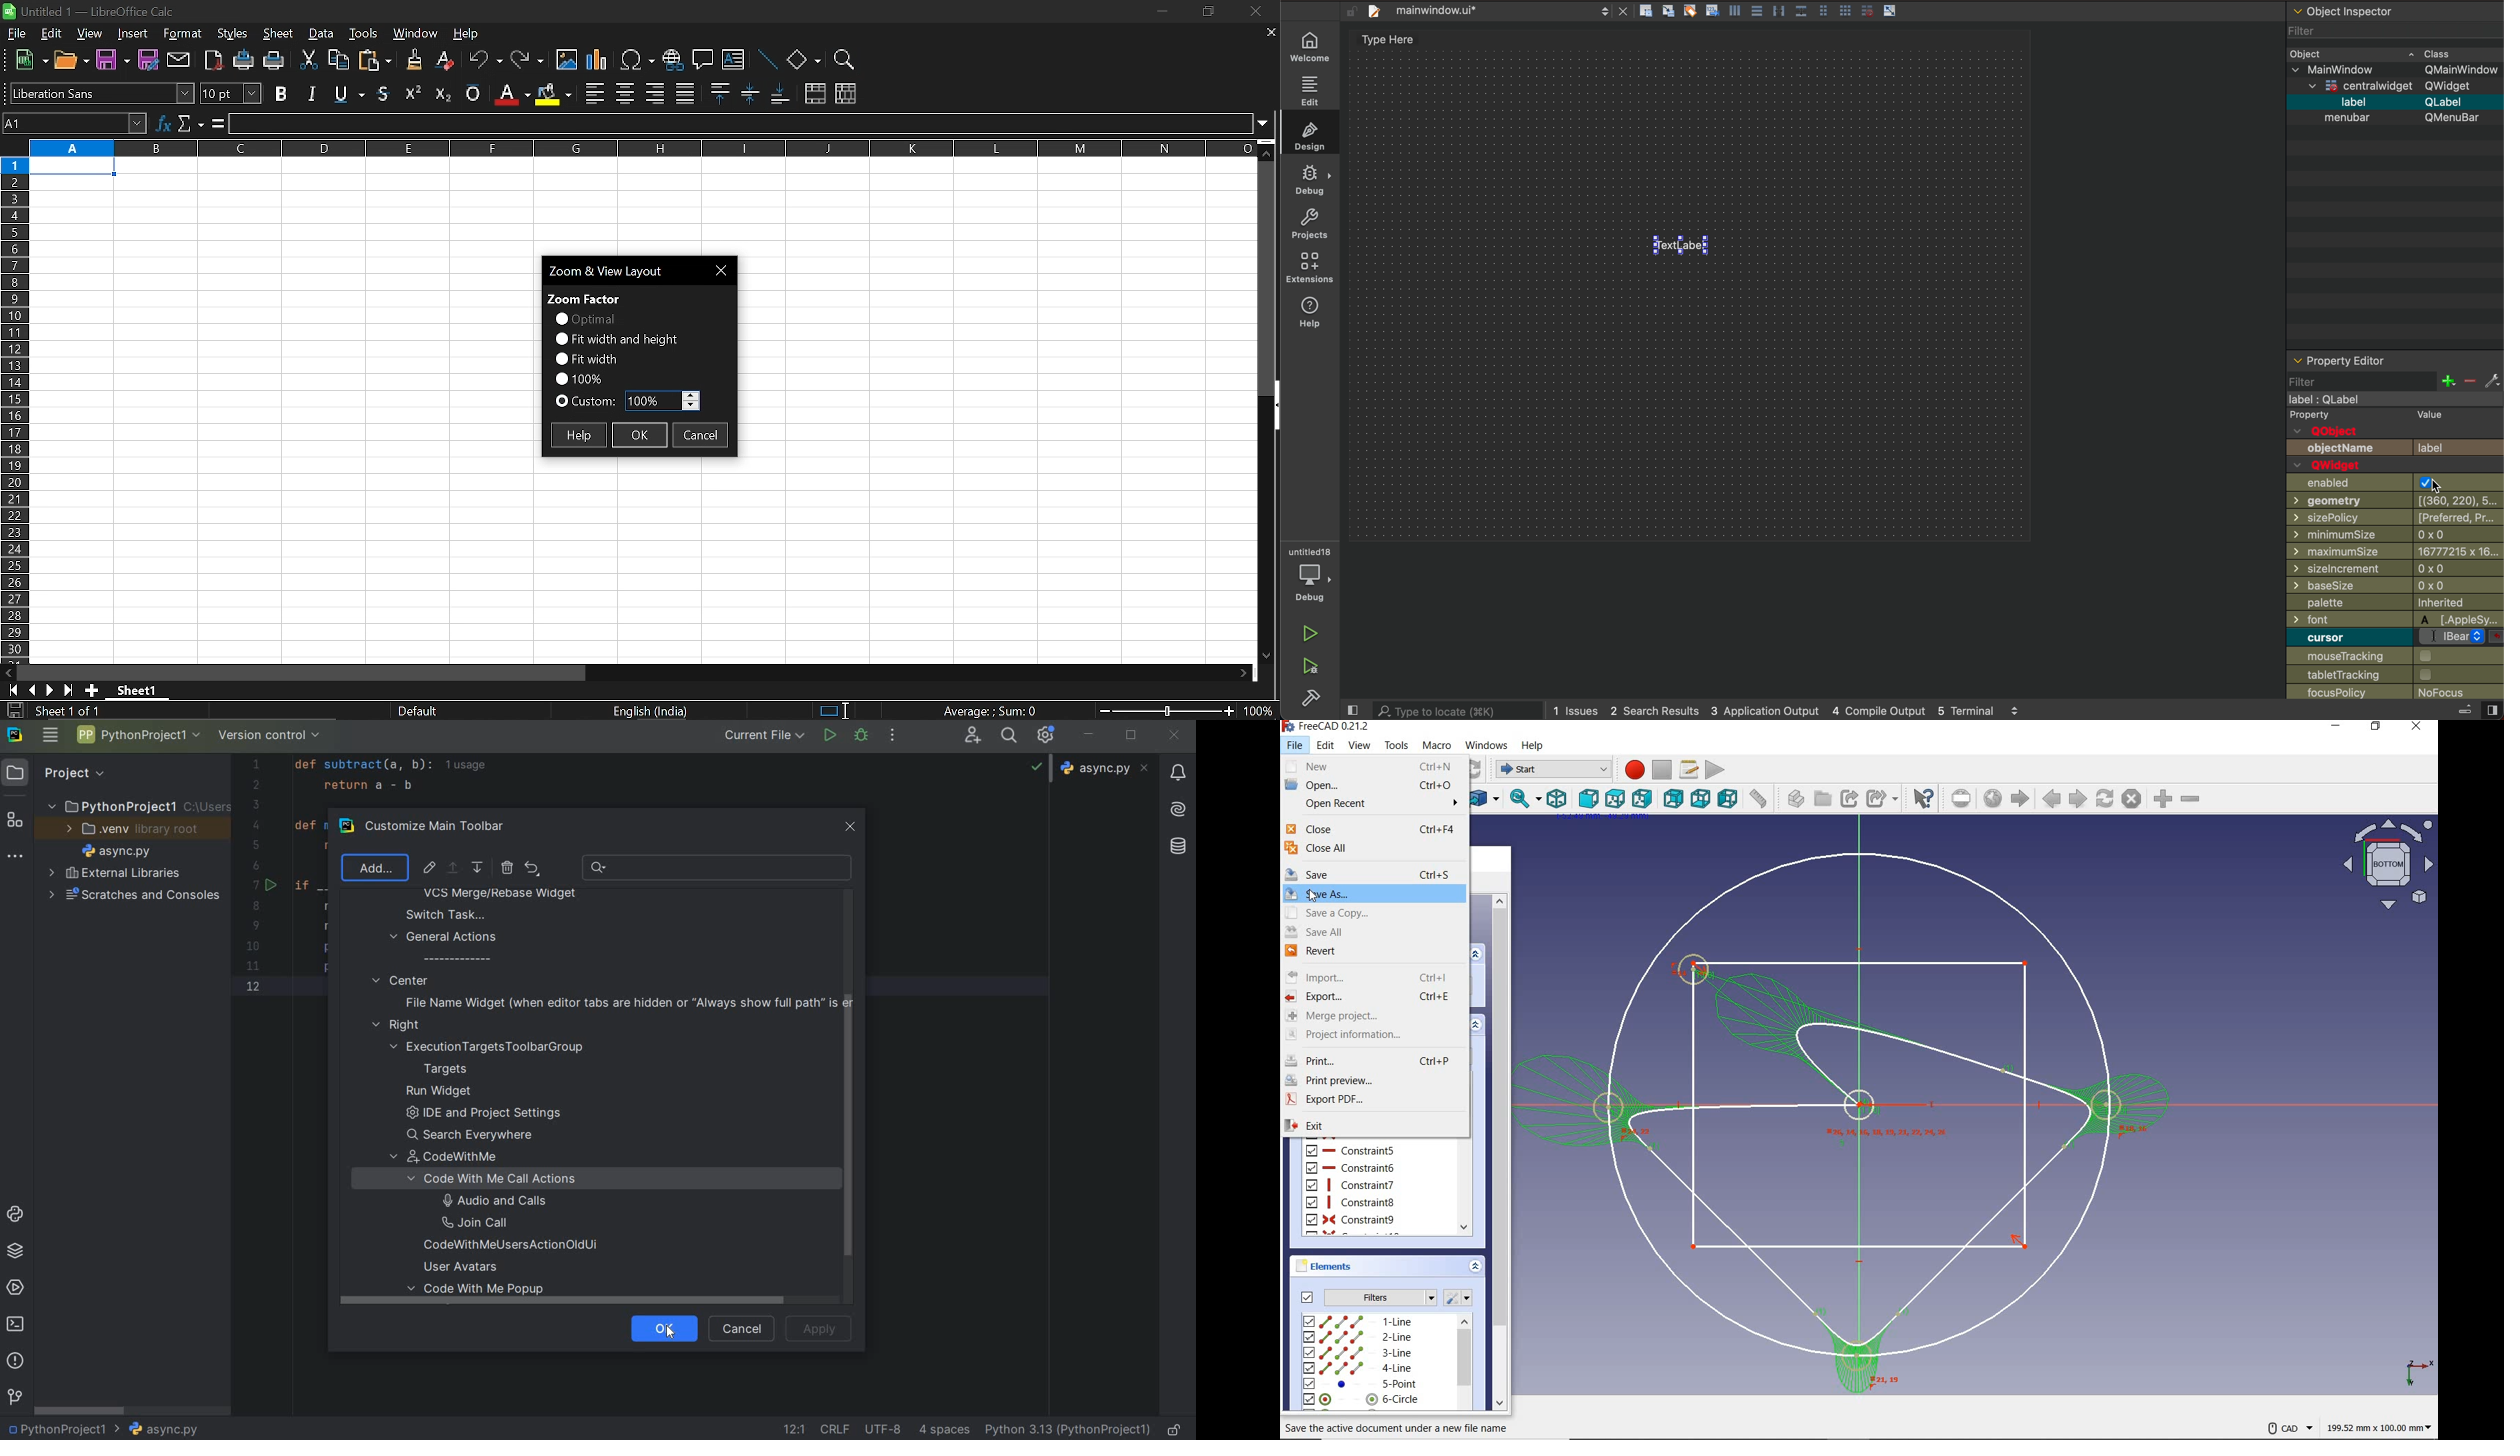  What do you see at coordinates (1358, 1337) in the screenshot?
I see `2-line` at bounding box center [1358, 1337].